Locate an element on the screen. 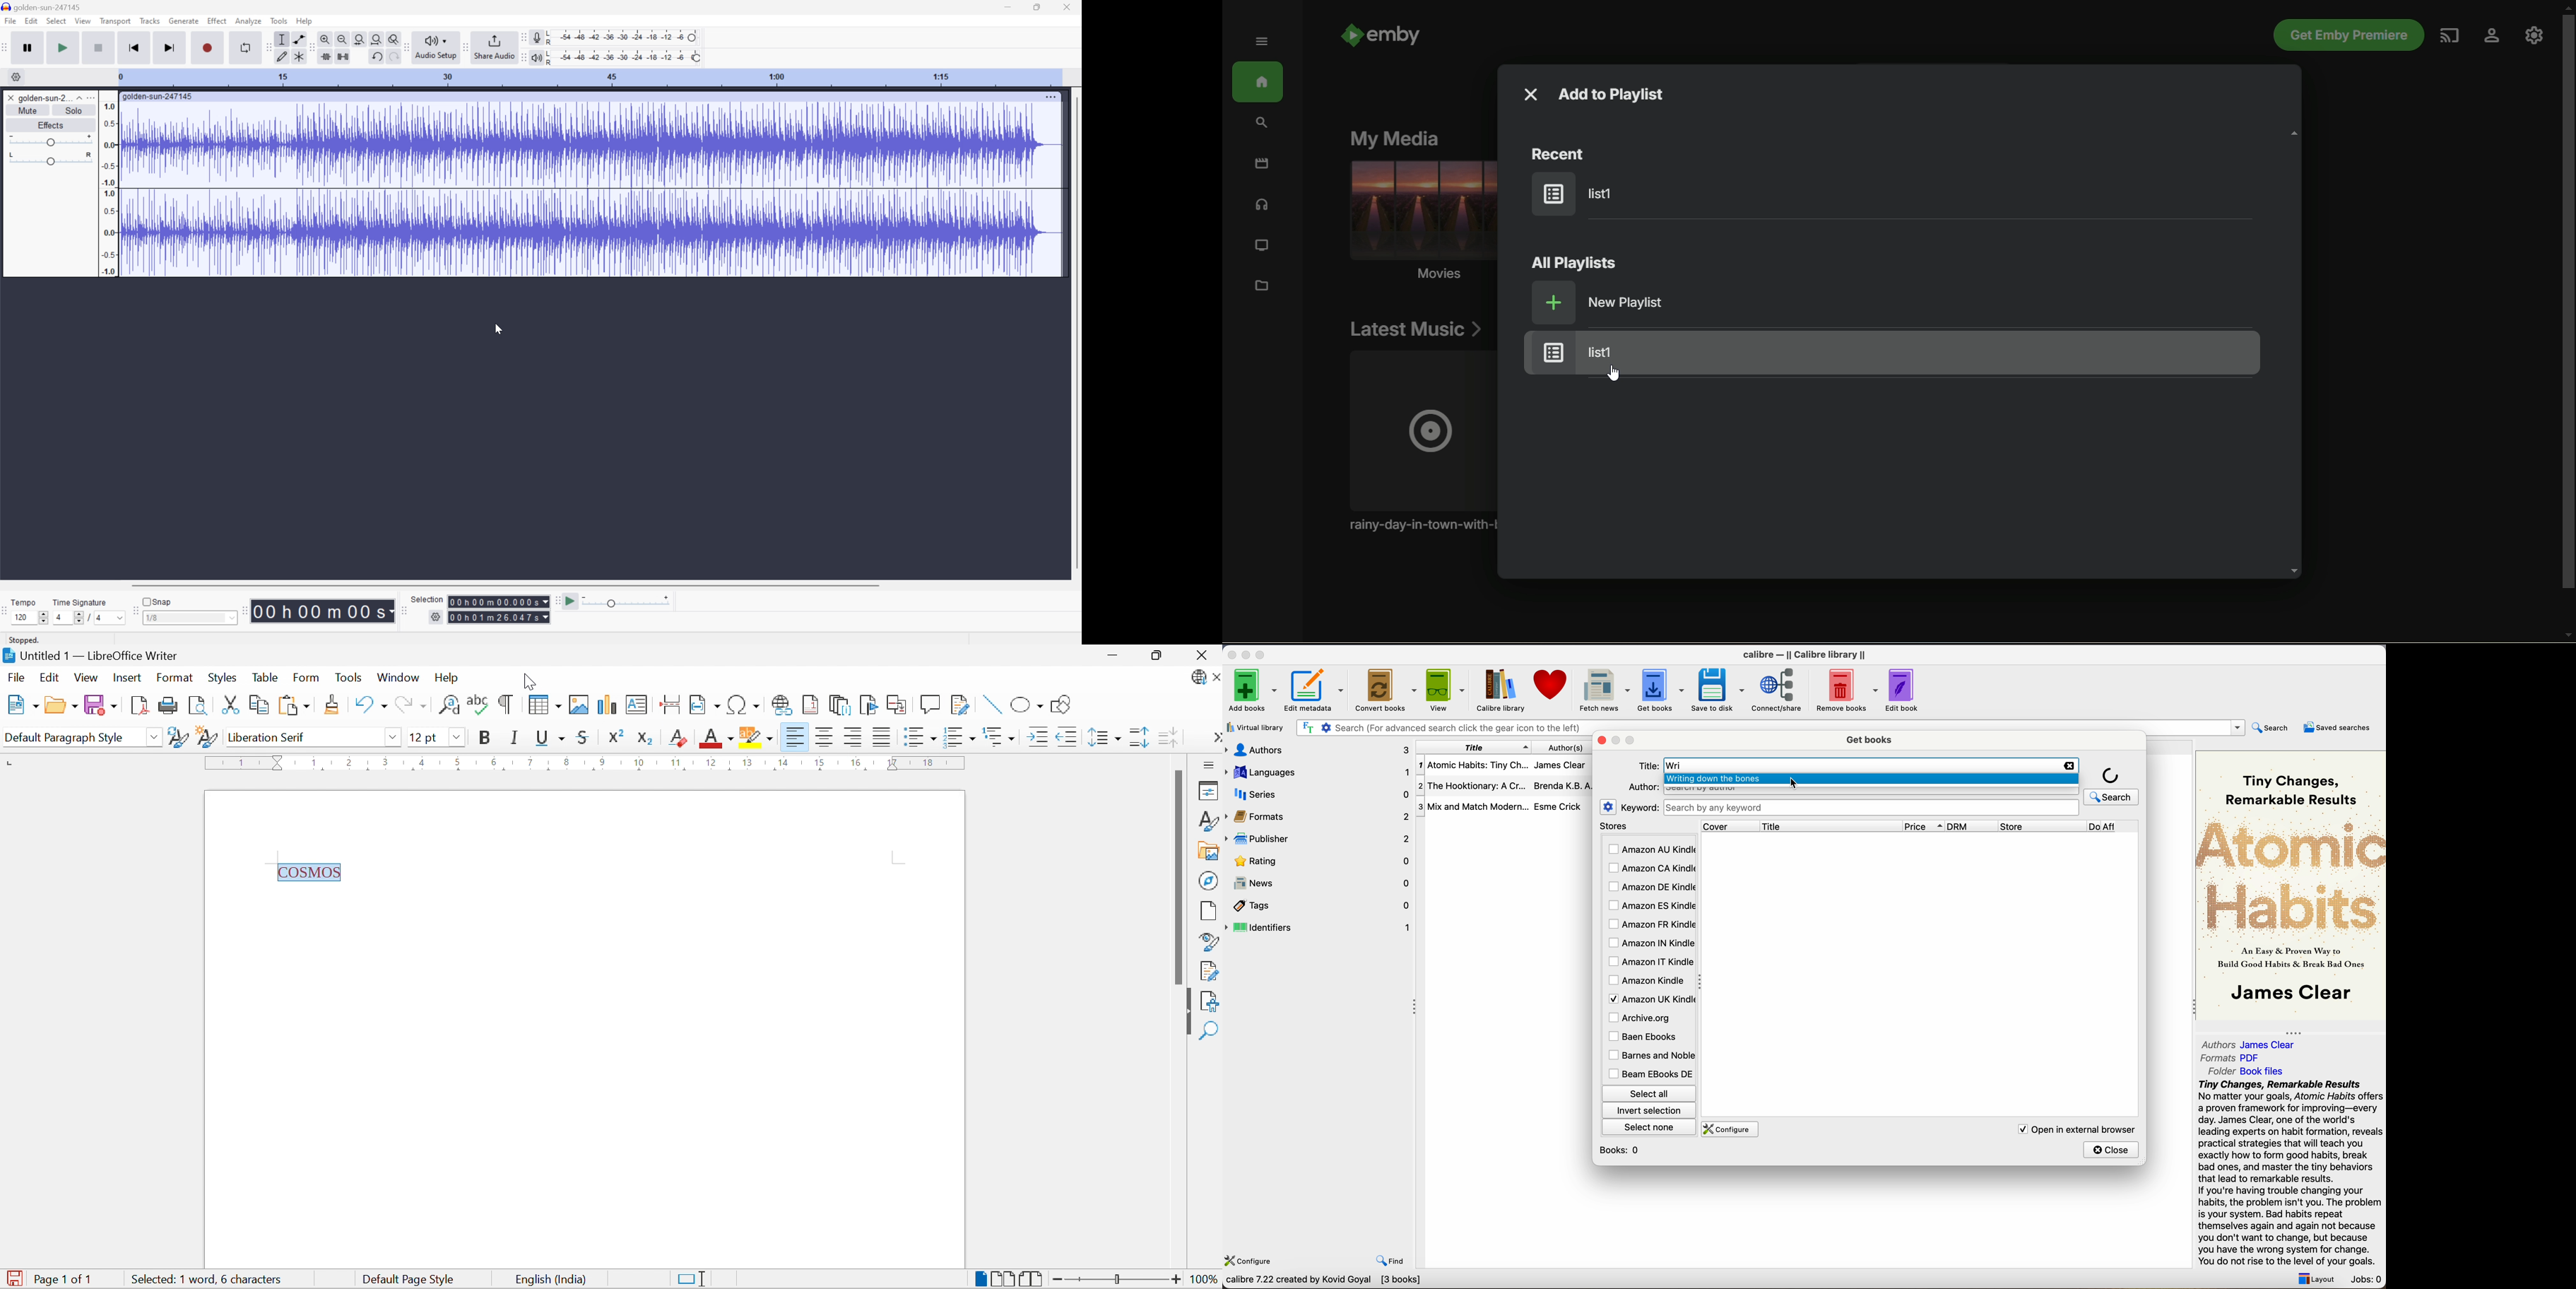 This screenshot has height=1316, width=2576. Amazon FR Kindle is located at coordinates (1651, 923).